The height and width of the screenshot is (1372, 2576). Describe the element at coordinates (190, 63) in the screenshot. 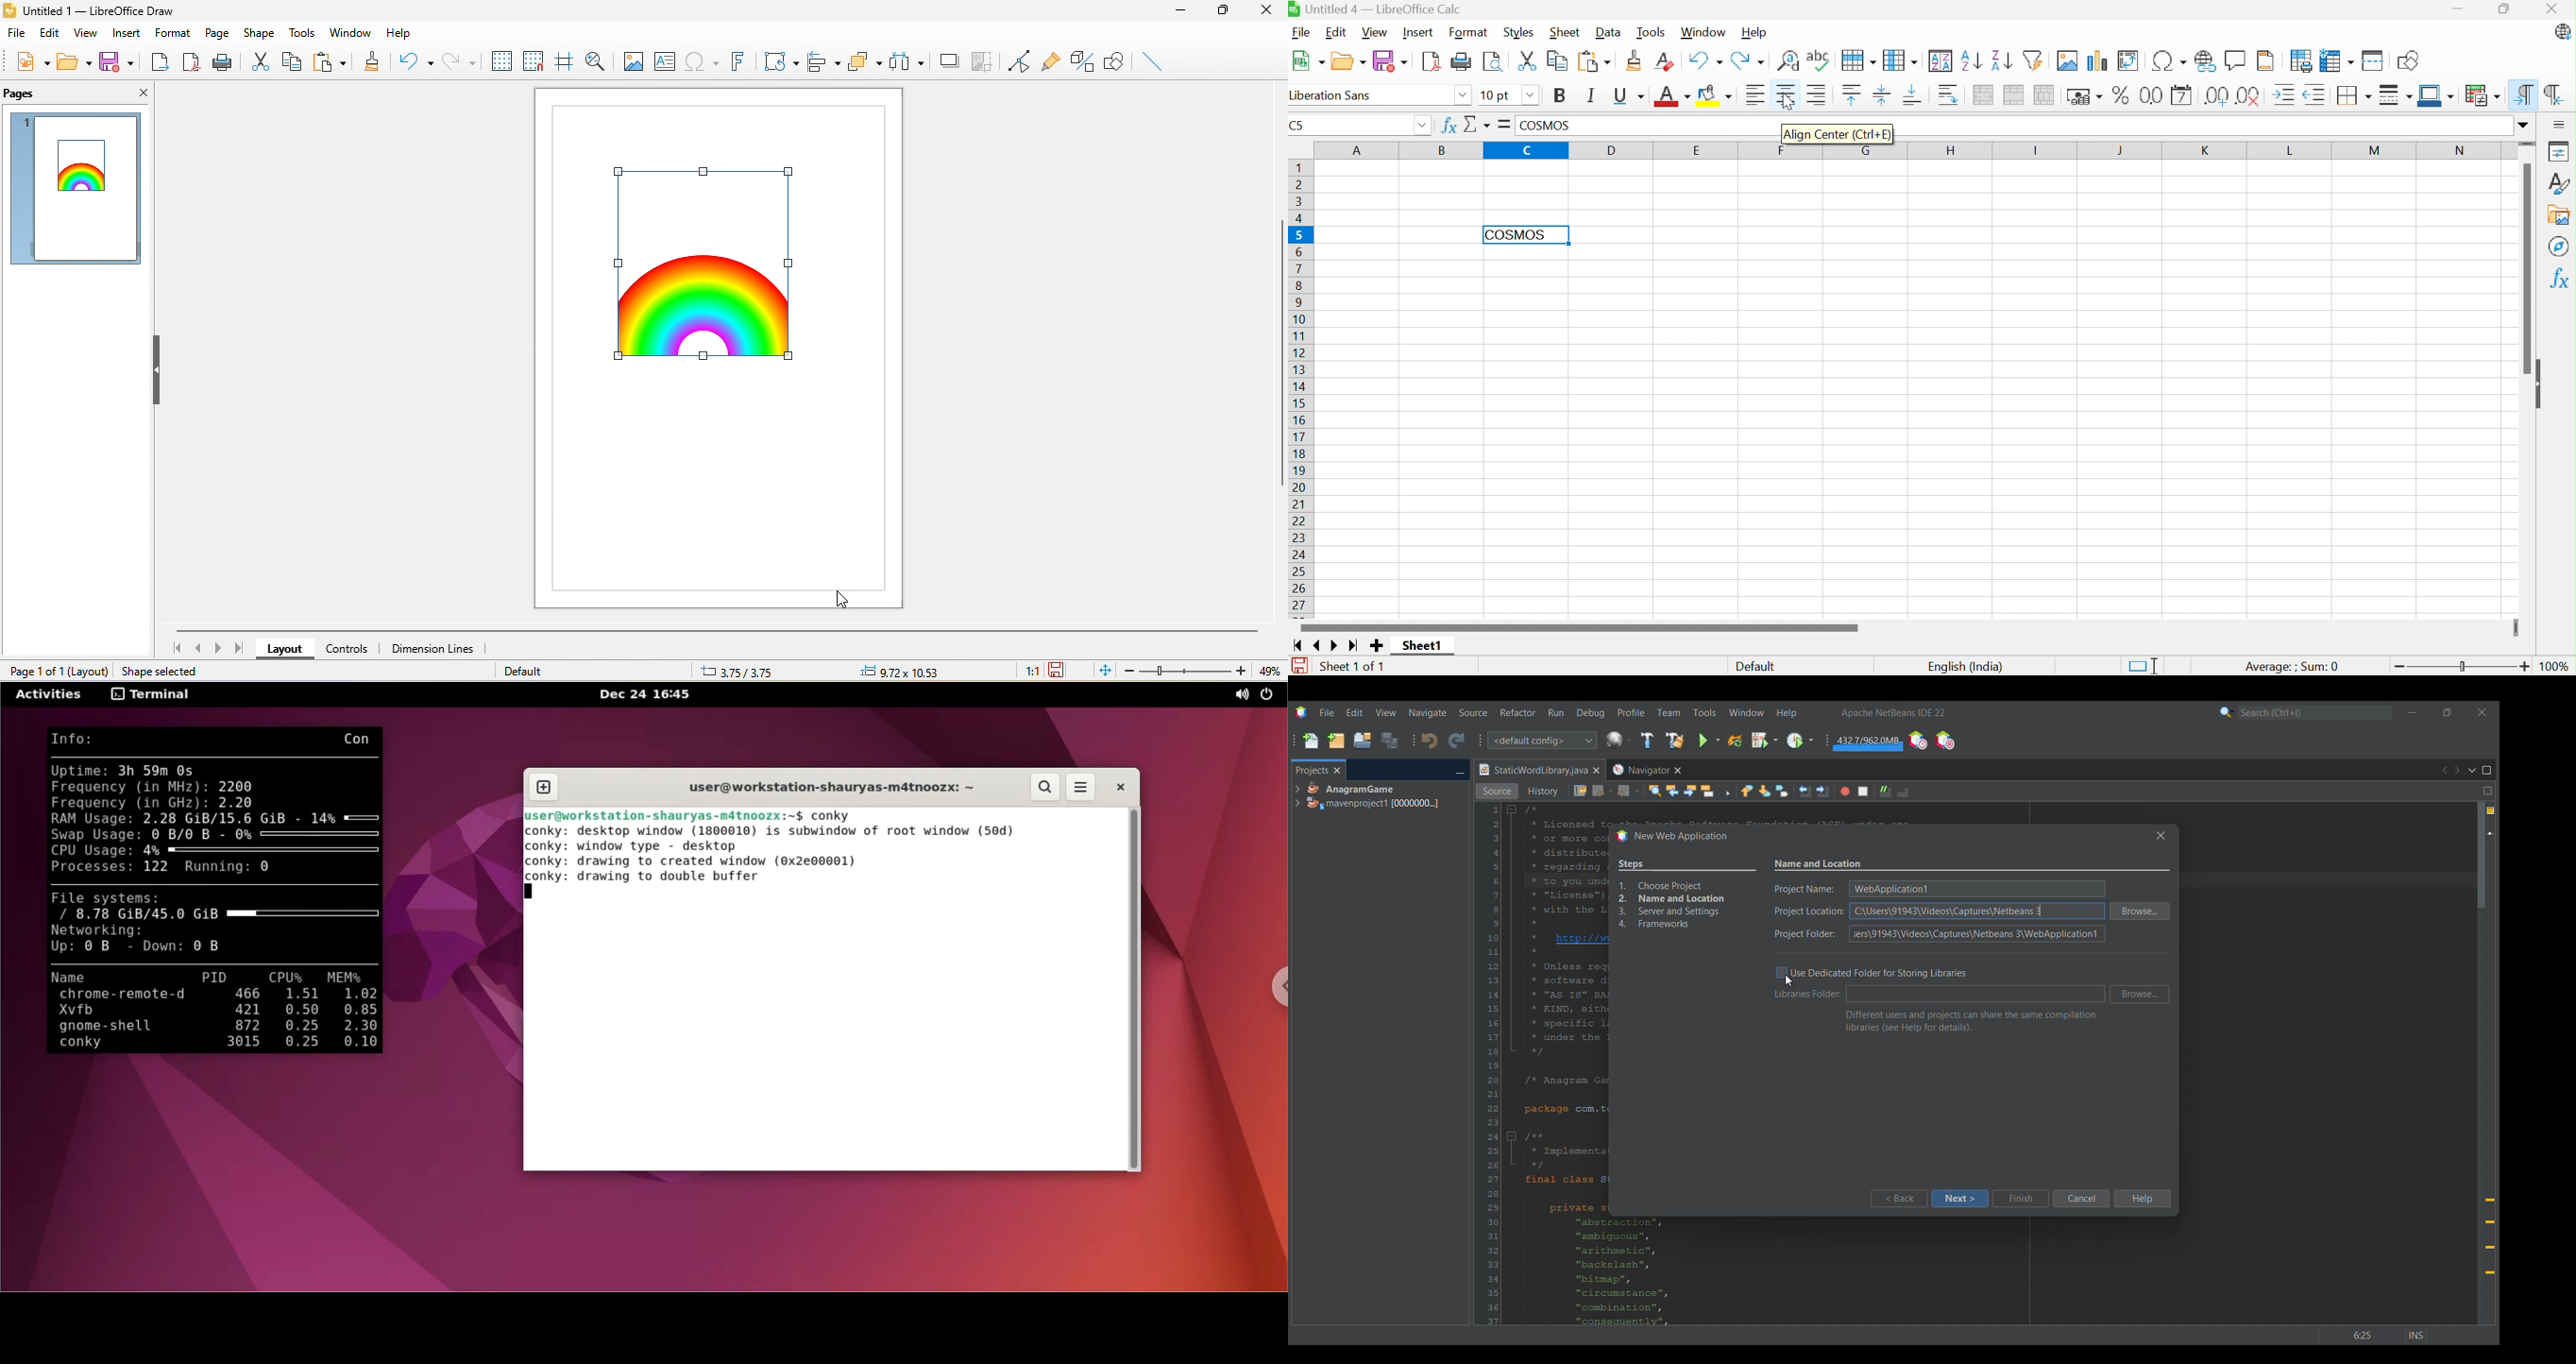

I see `export directly as pdf` at that location.